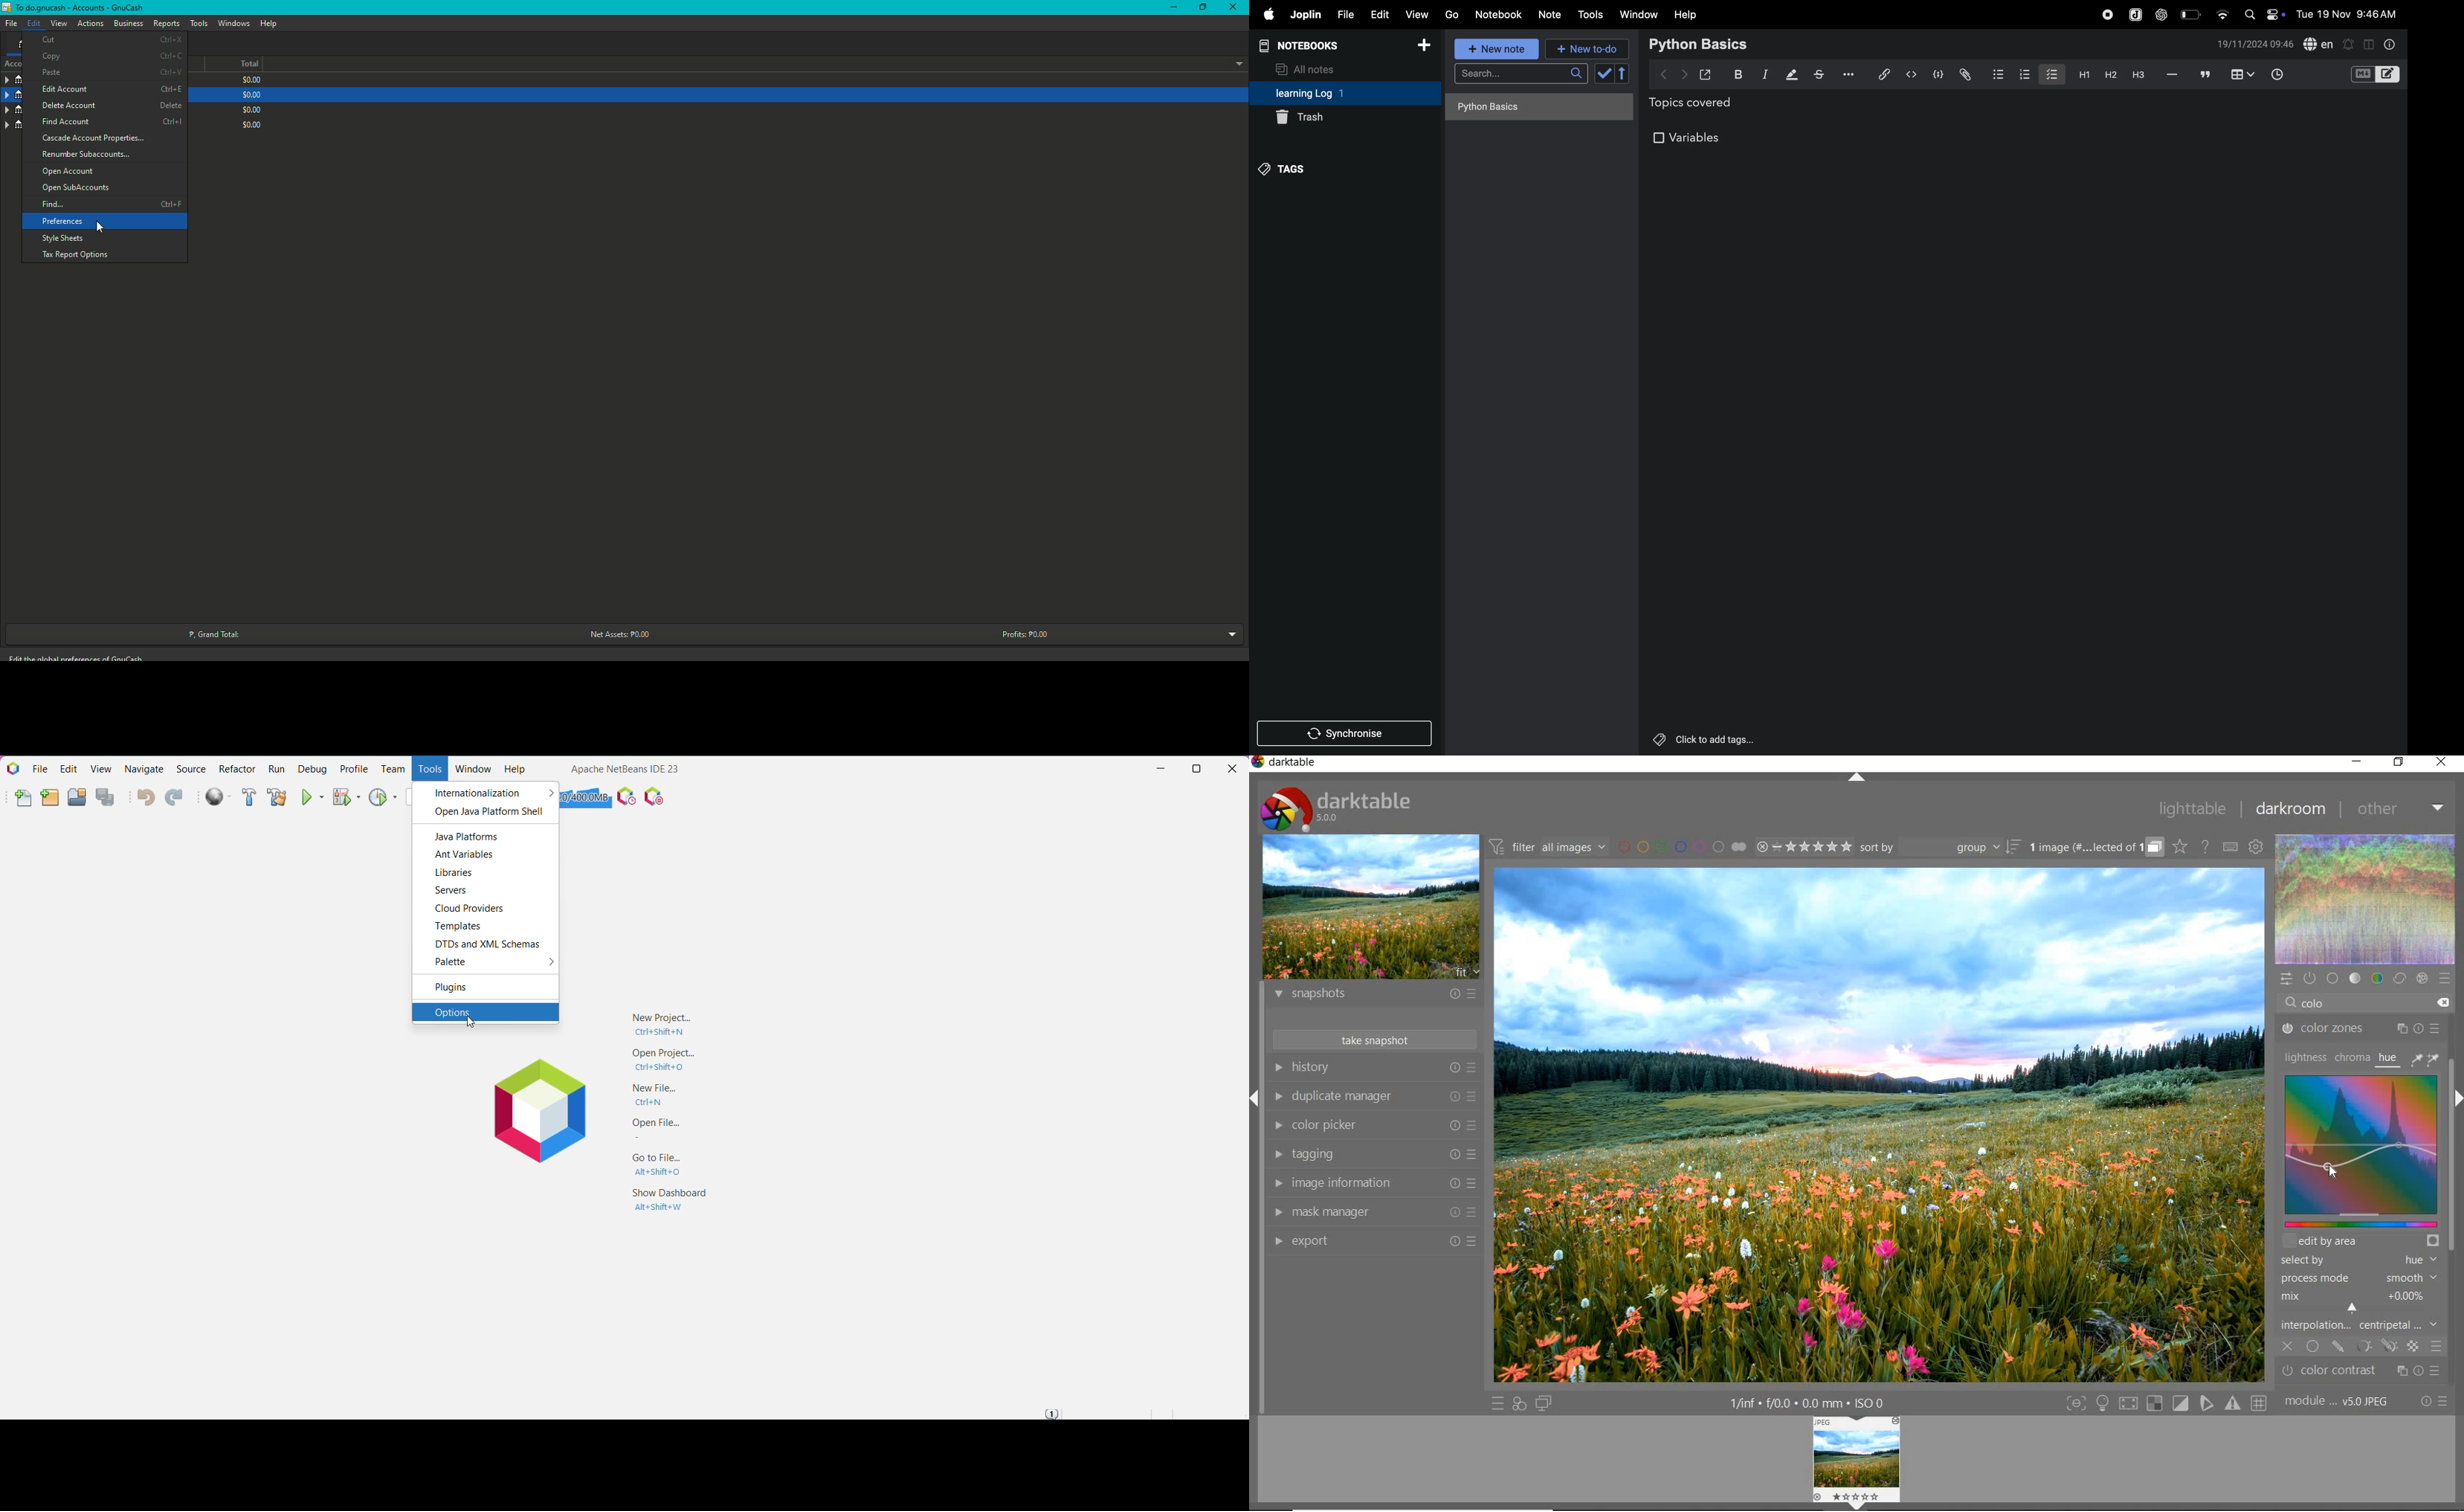 Image resolution: width=2464 pixels, height=1512 pixels. What do you see at coordinates (2095, 848) in the screenshot?
I see `grouped images` at bounding box center [2095, 848].